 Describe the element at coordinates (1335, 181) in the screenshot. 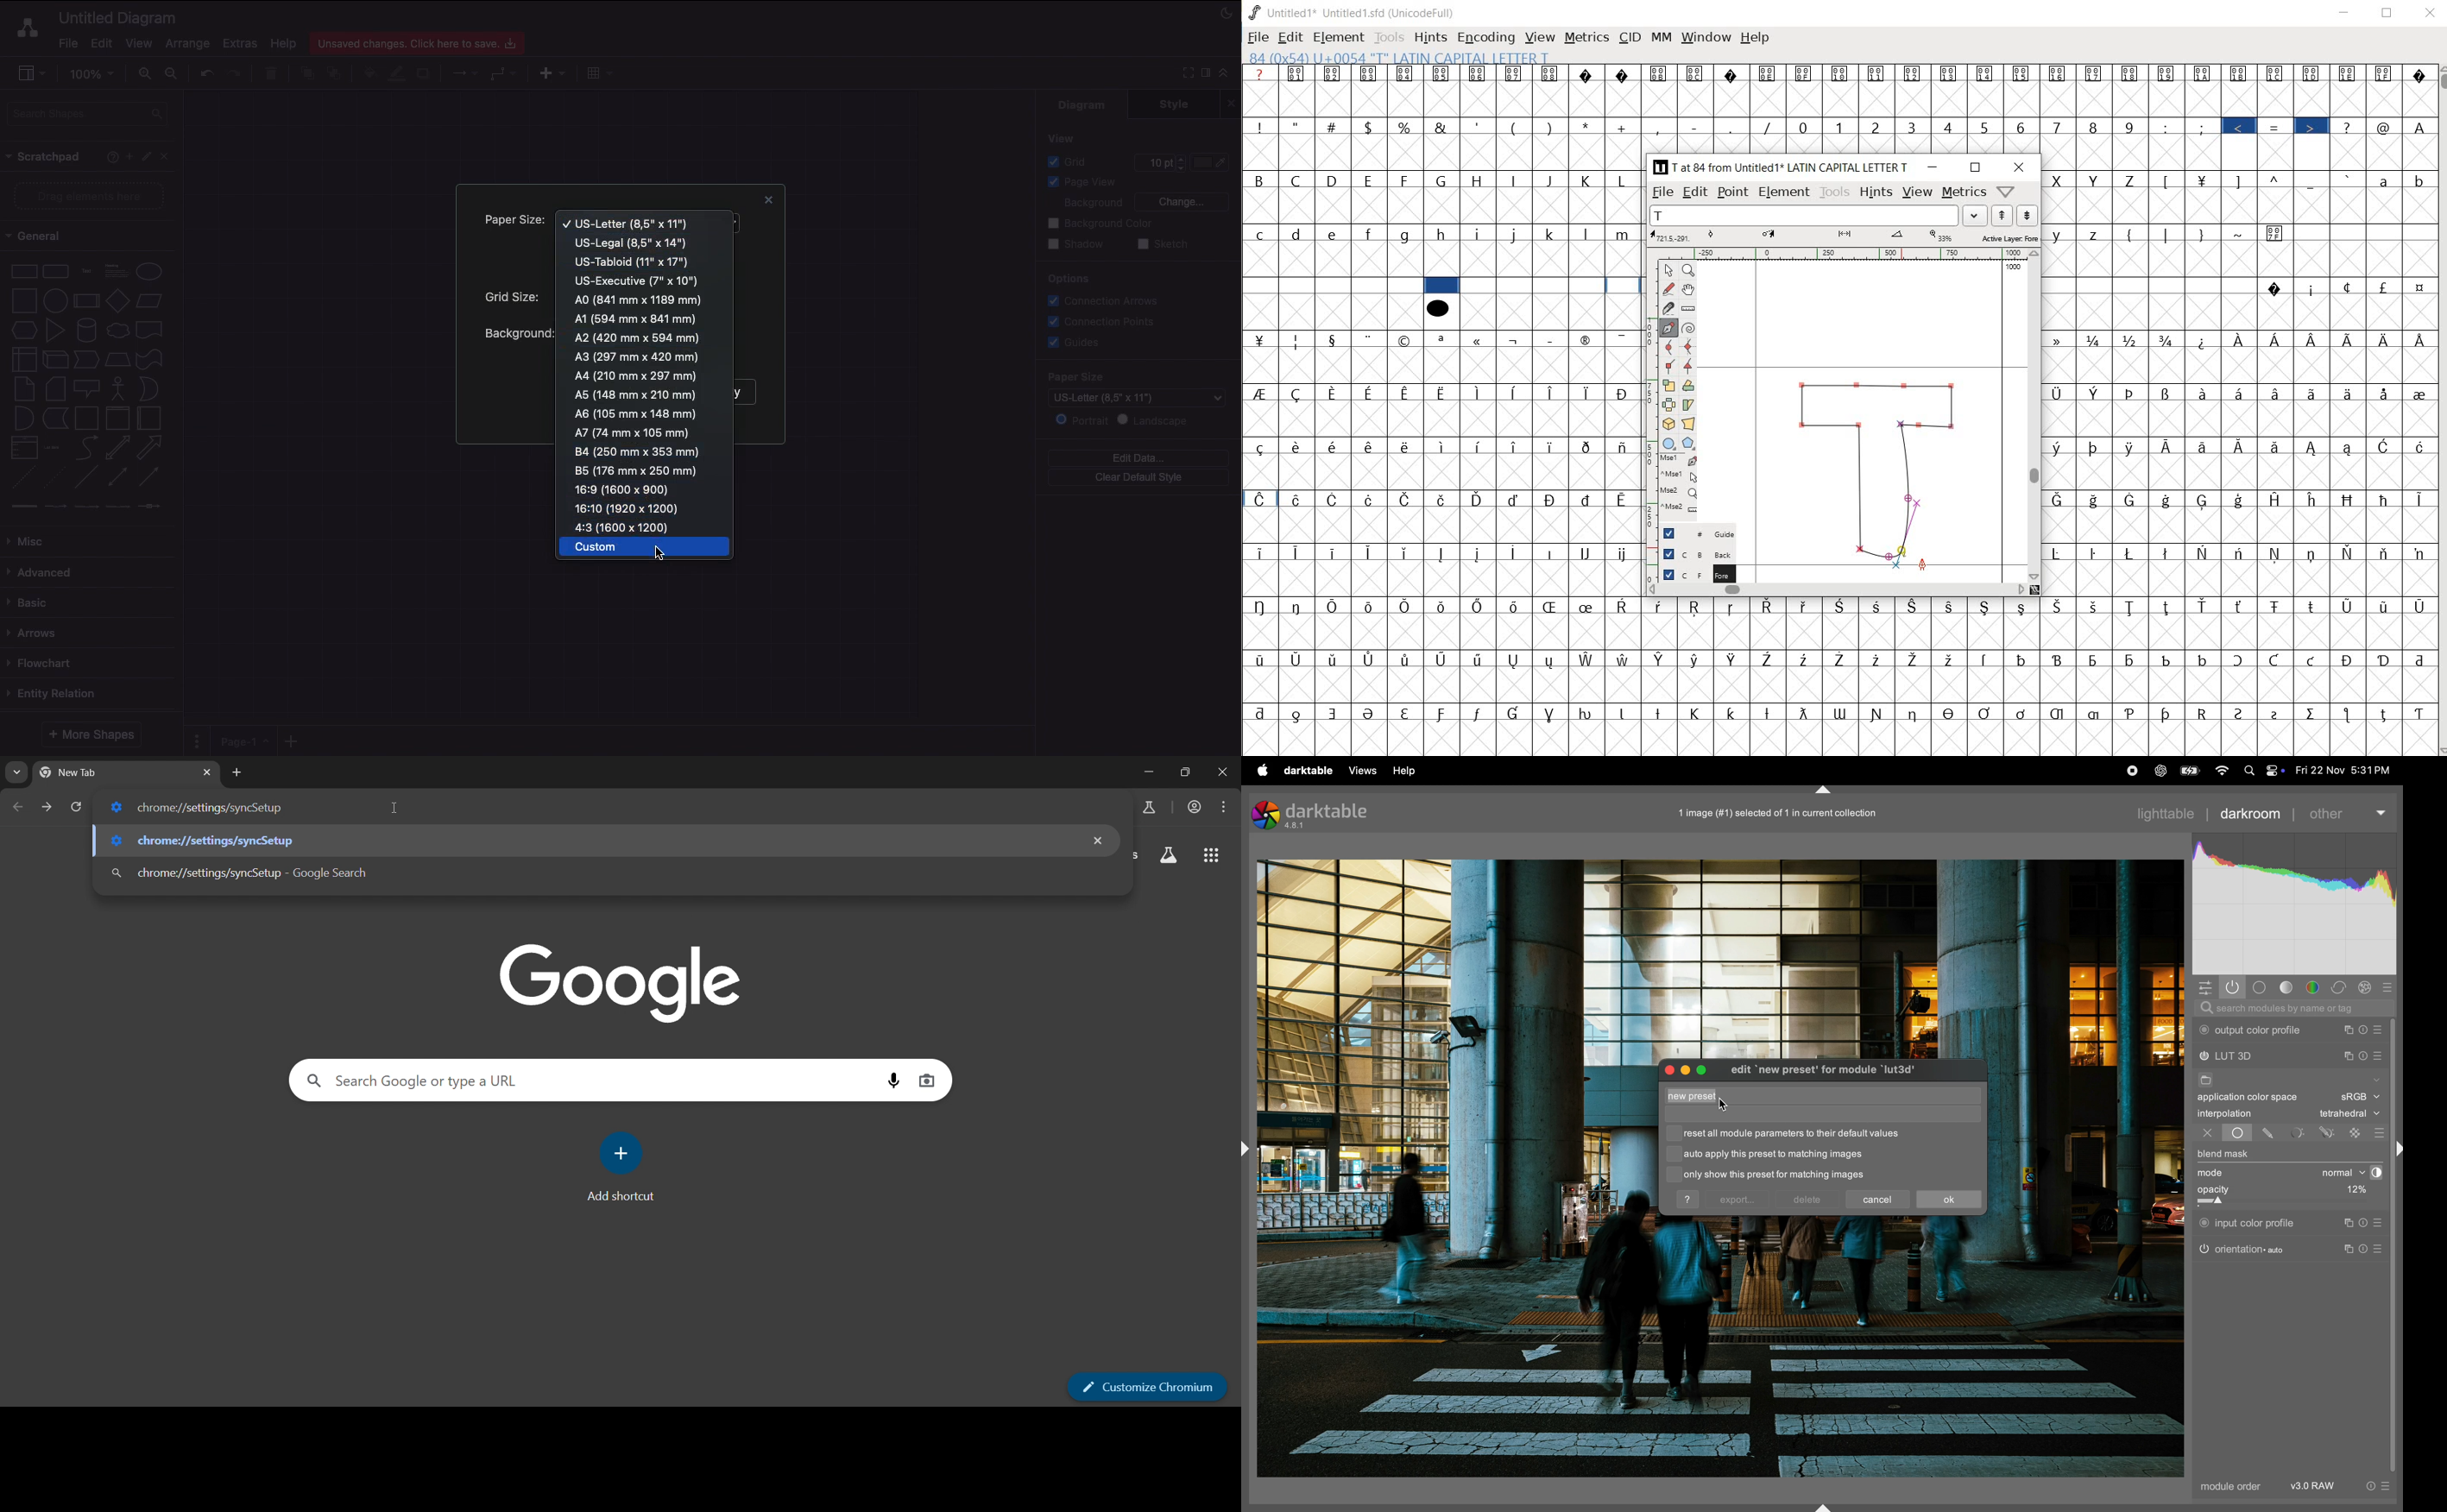

I see `D` at that location.